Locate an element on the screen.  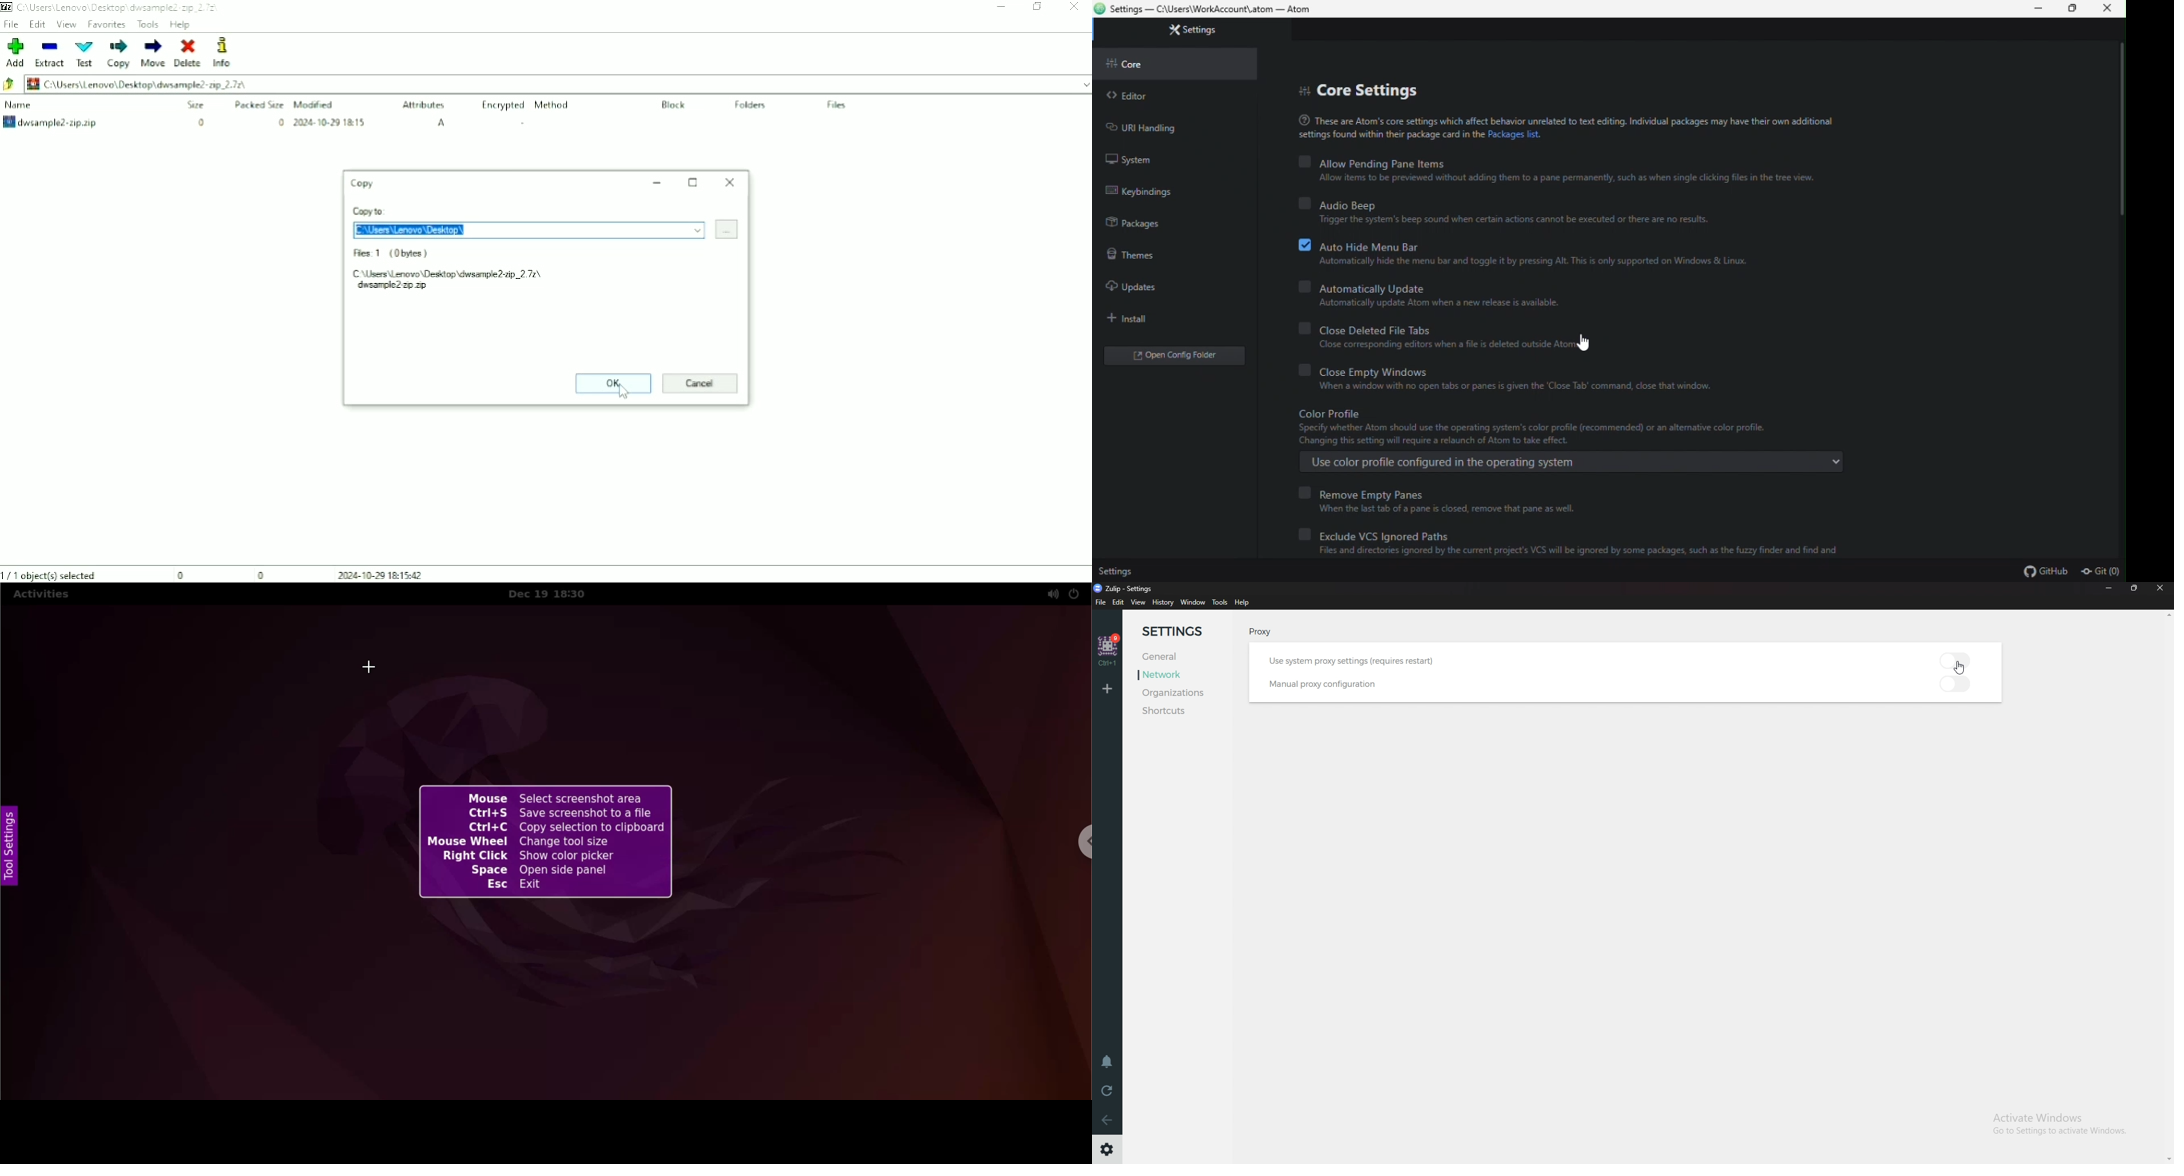
Tools is located at coordinates (148, 24).